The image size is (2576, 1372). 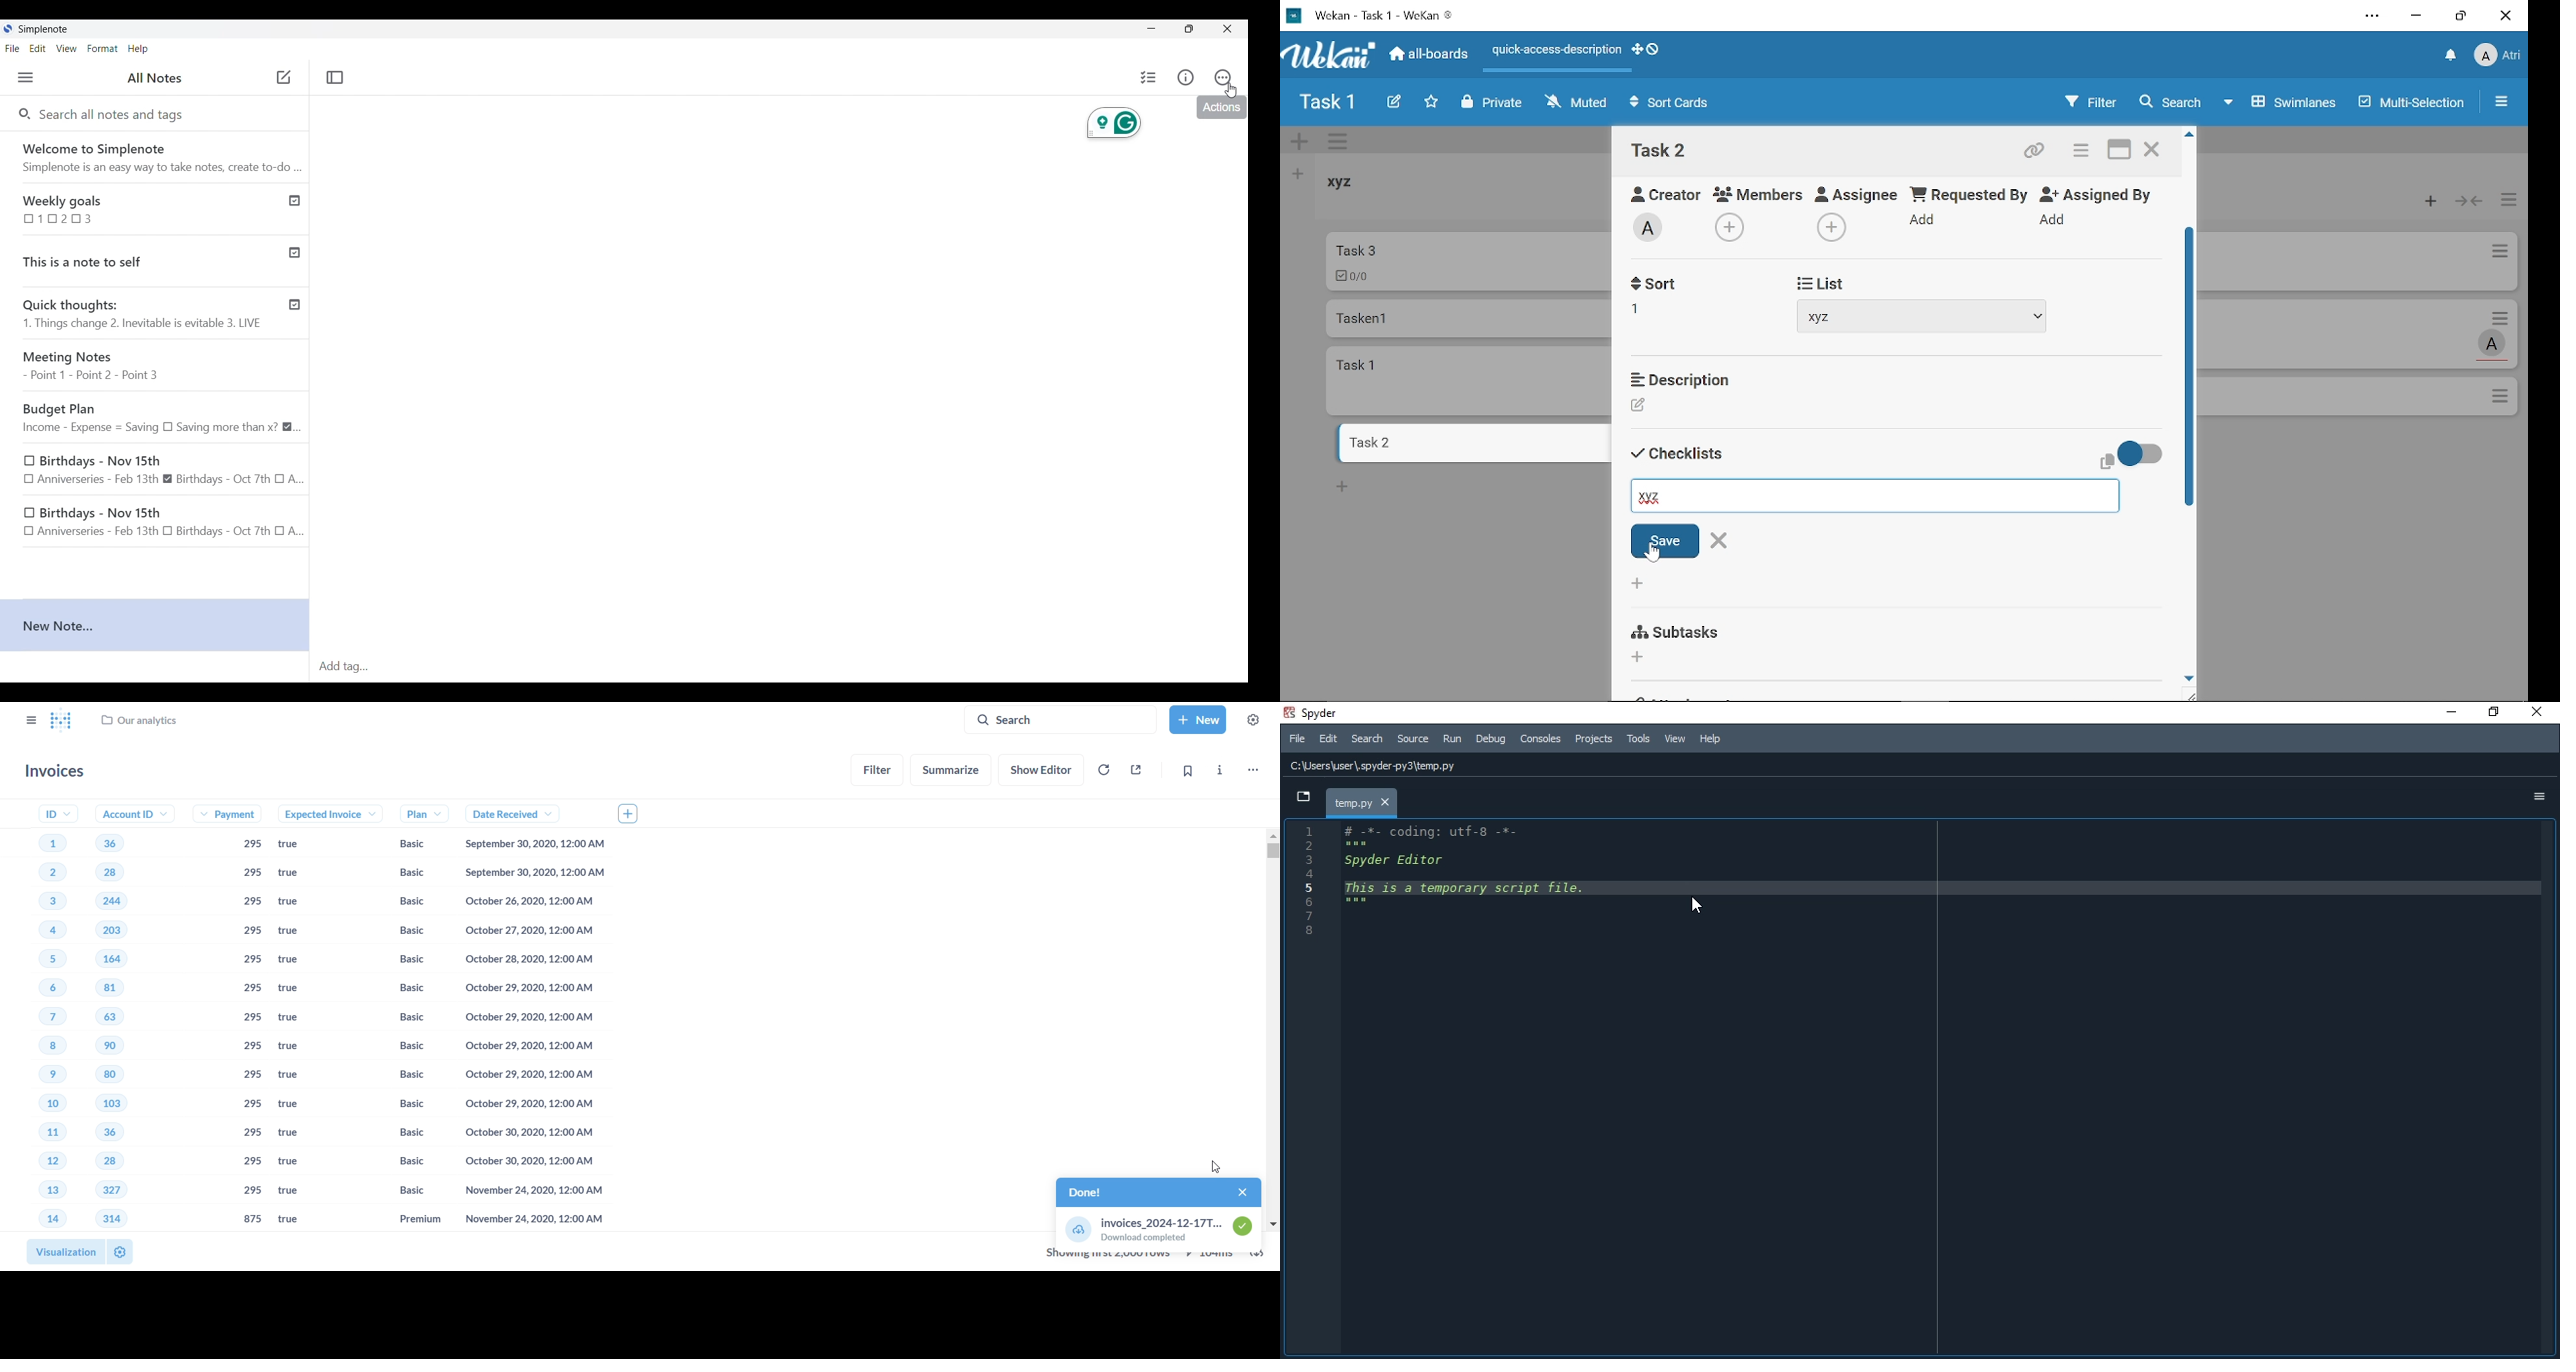 What do you see at coordinates (2119, 152) in the screenshot?
I see `Maximize card` at bounding box center [2119, 152].